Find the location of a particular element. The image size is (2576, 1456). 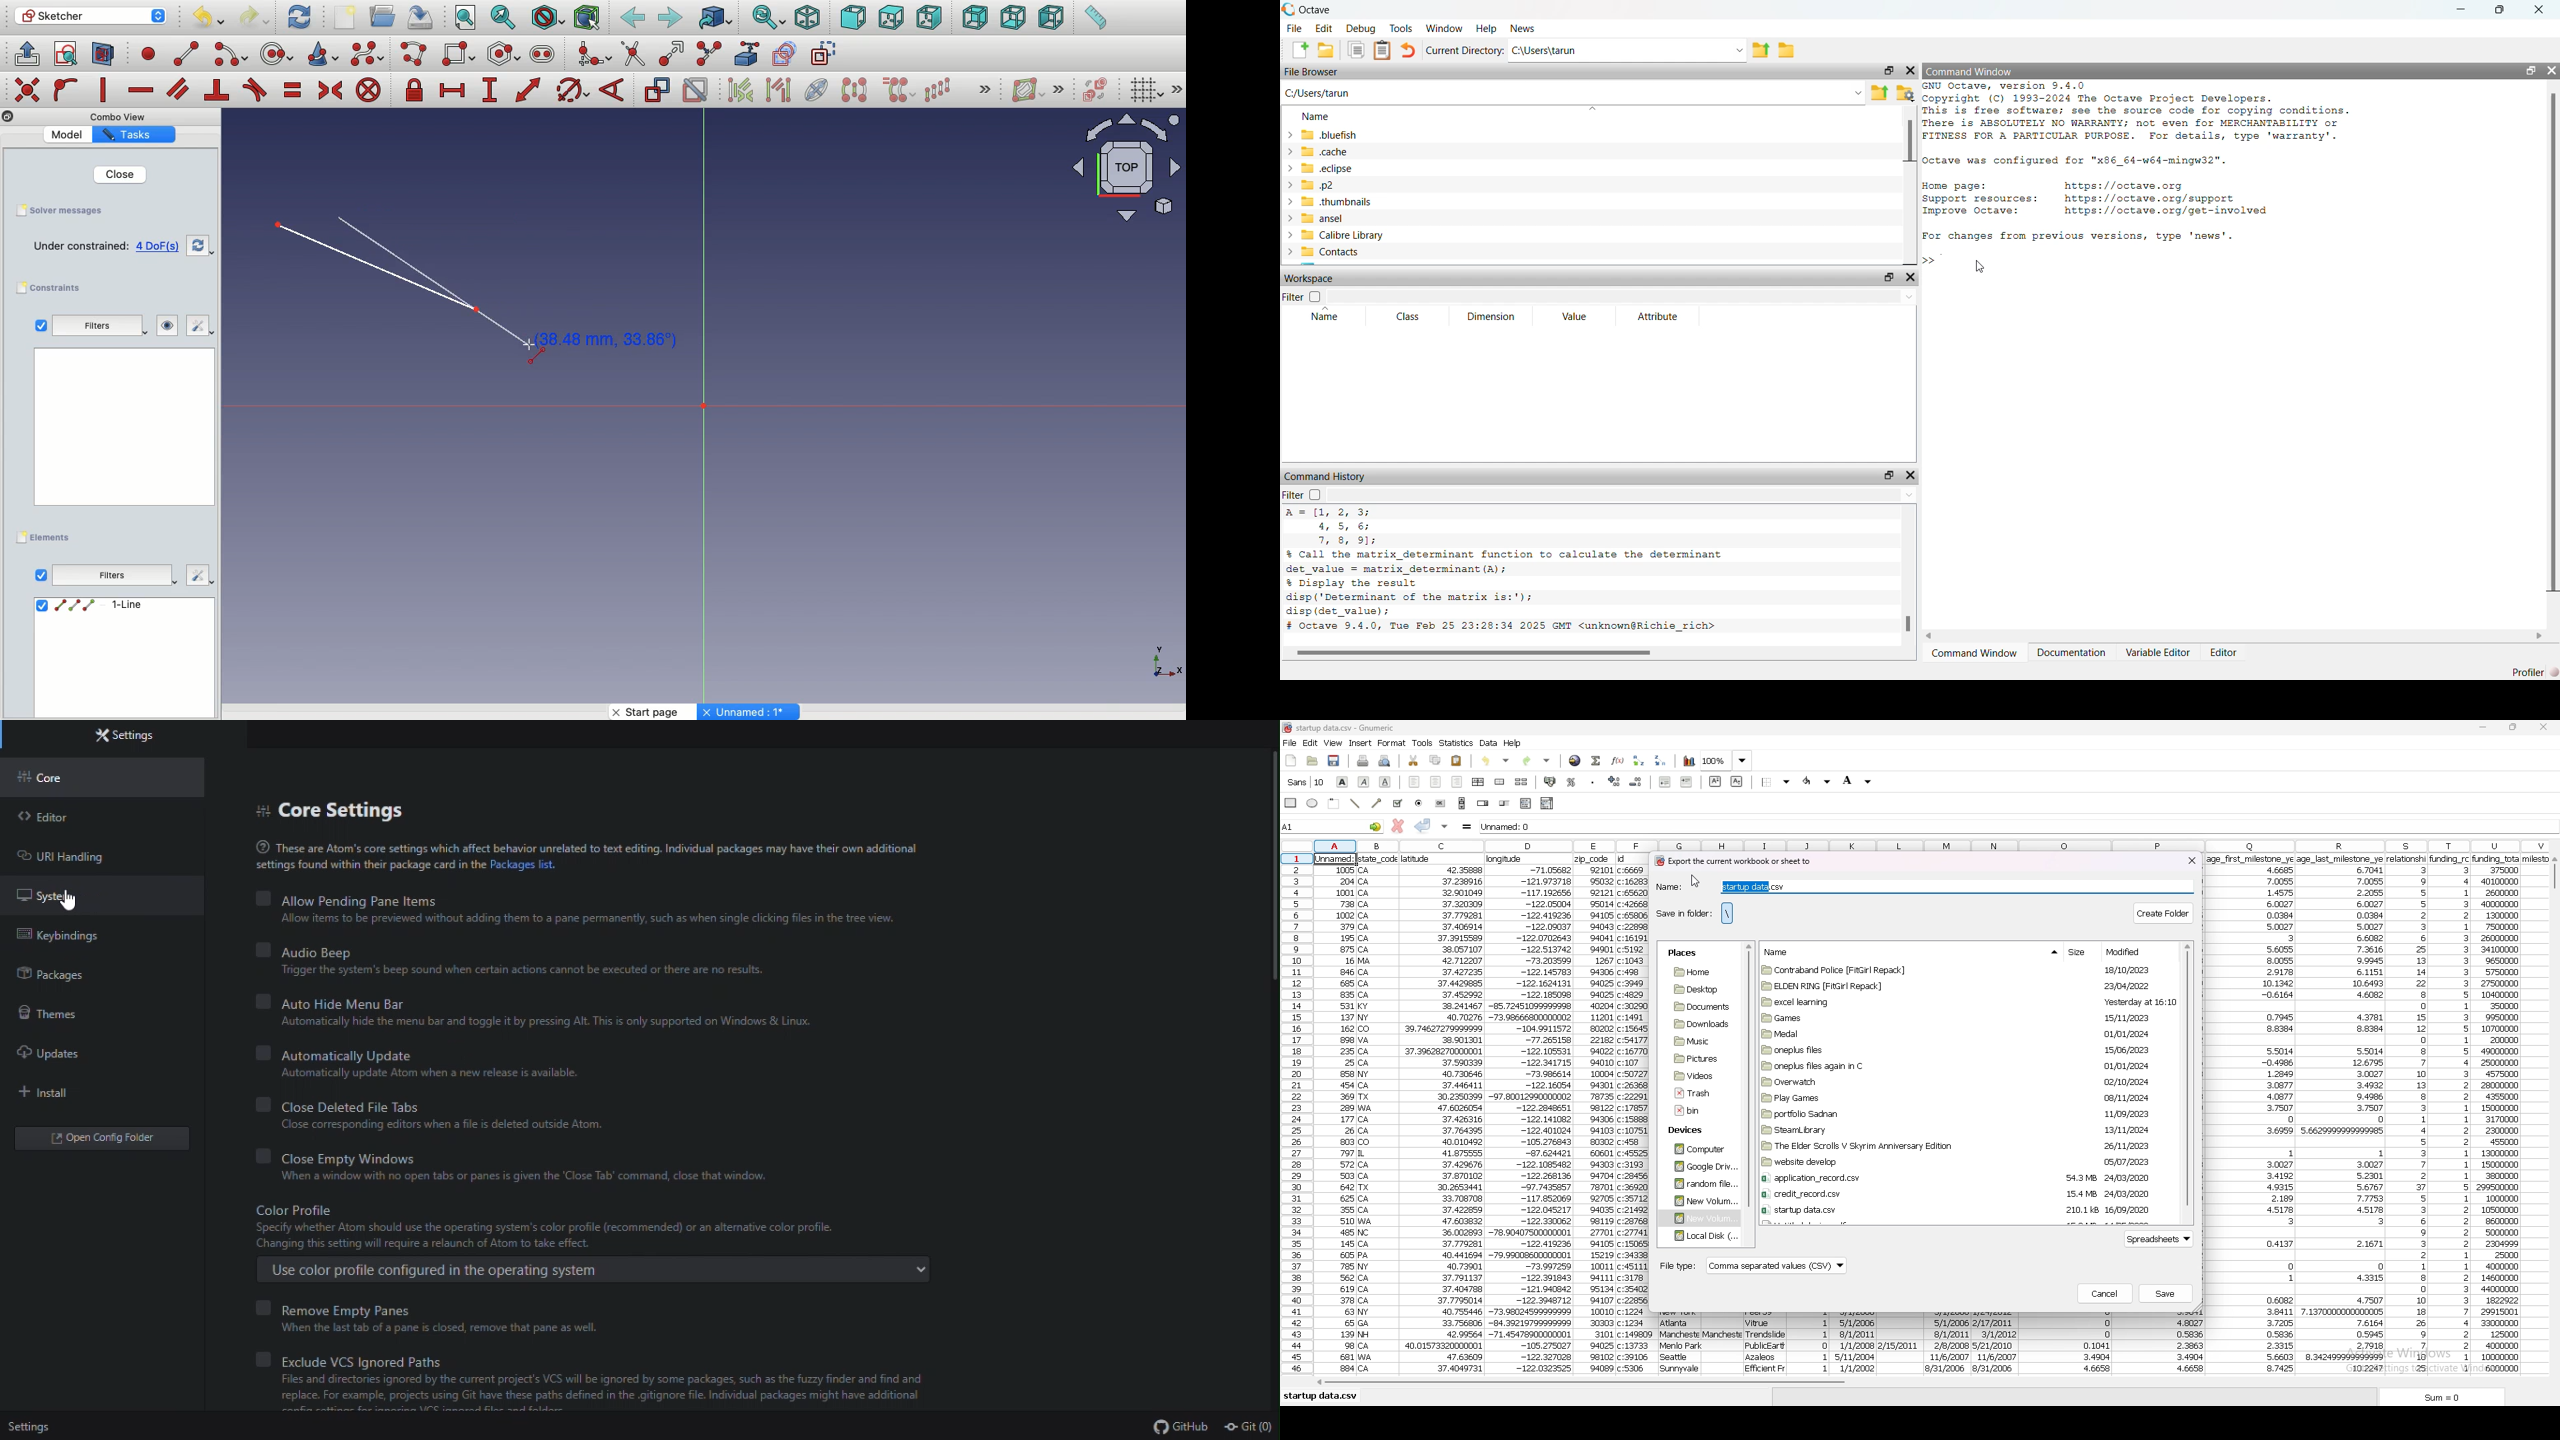

frame is located at coordinates (1335, 803).